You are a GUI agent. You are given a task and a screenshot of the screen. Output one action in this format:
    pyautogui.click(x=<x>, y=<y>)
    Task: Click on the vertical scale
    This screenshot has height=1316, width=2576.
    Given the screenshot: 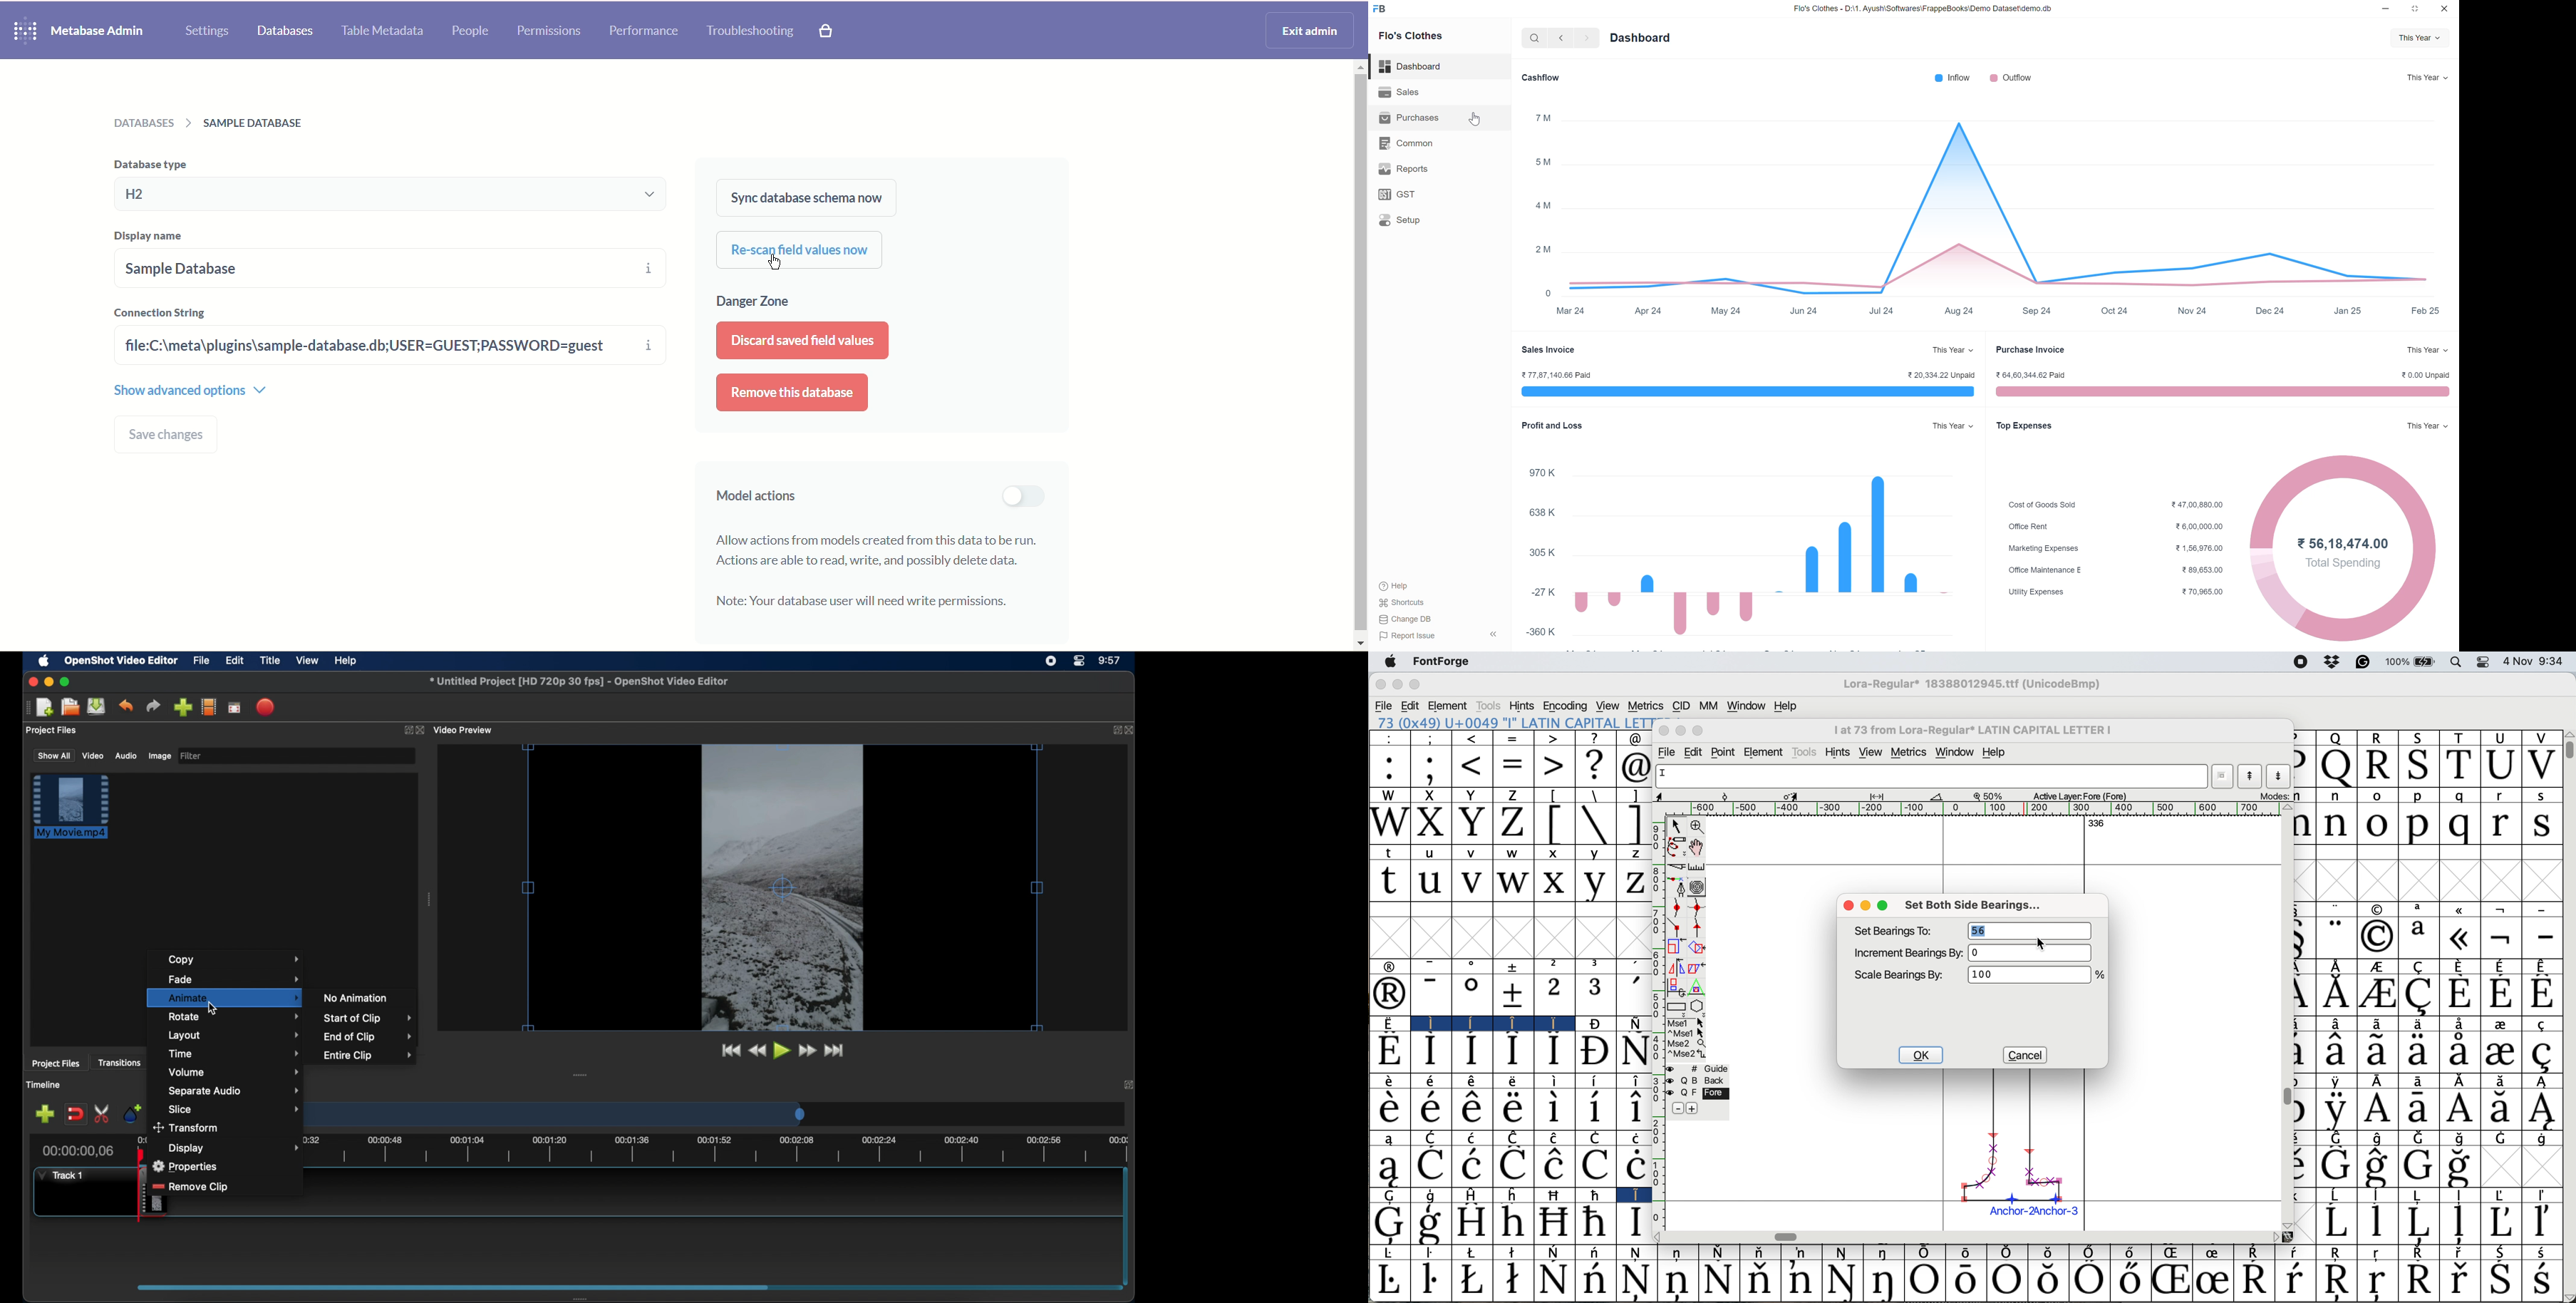 What is the action you would take?
    pyautogui.click(x=1658, y=1024)
    